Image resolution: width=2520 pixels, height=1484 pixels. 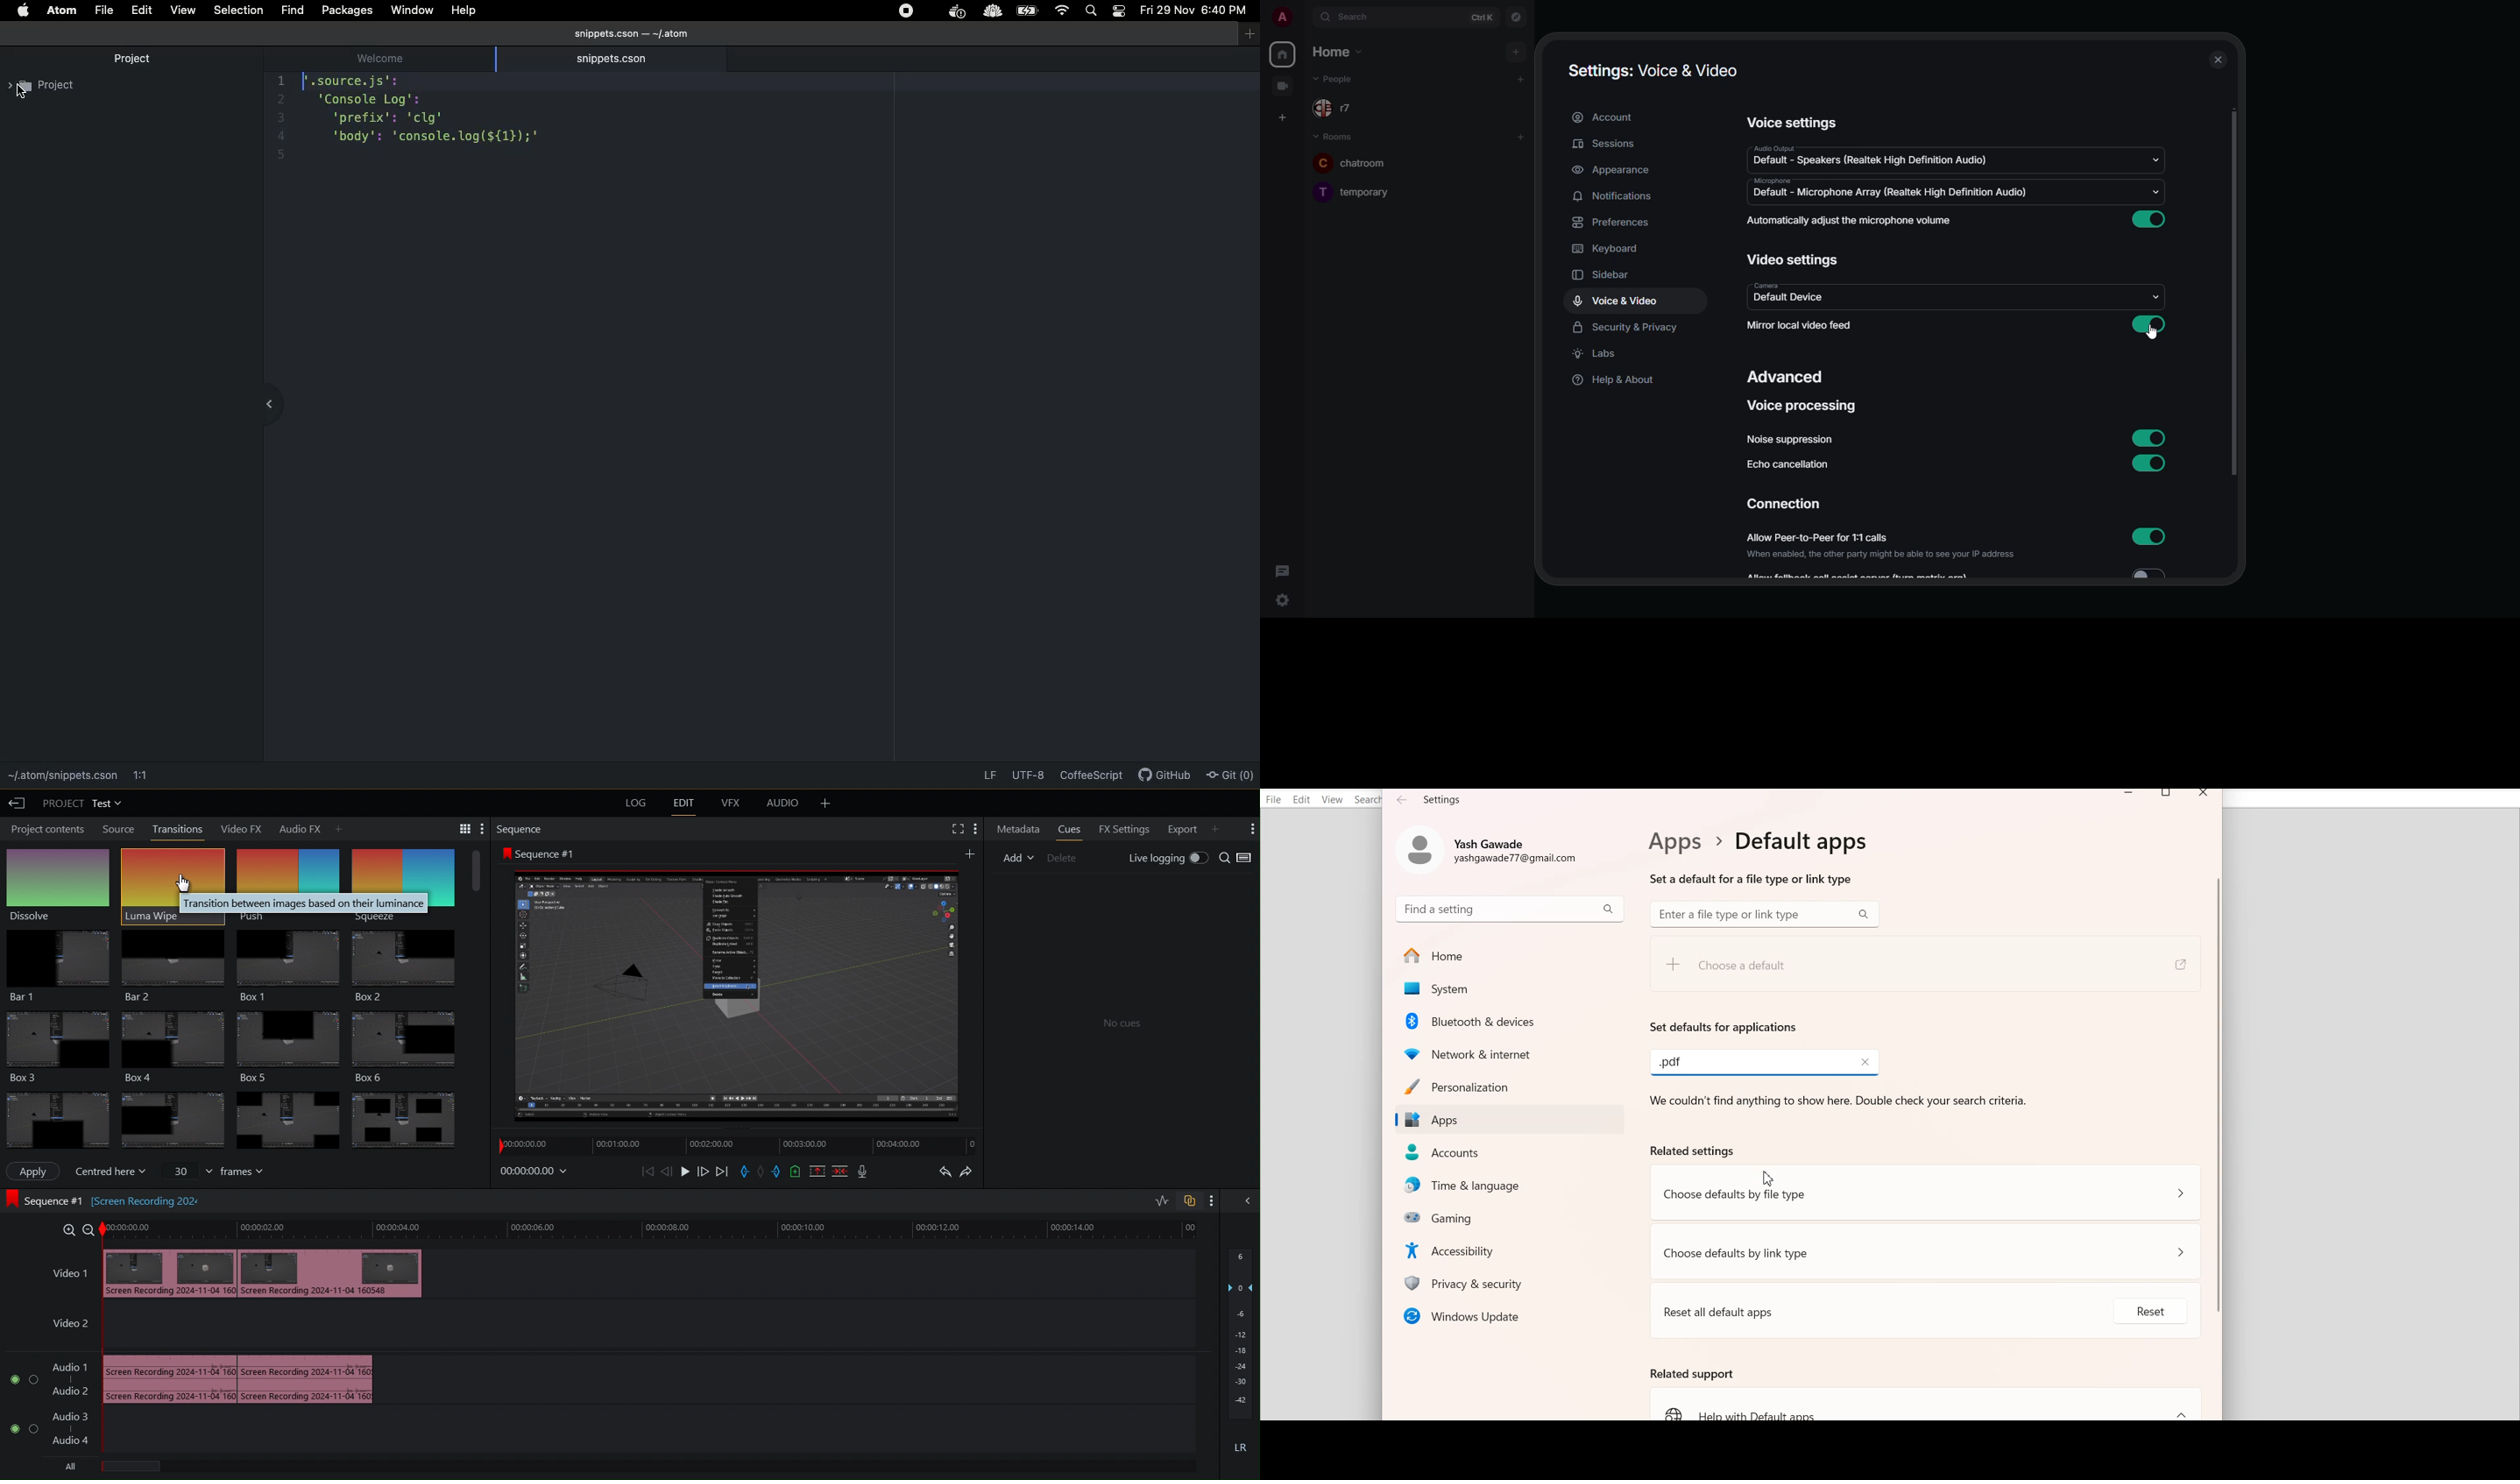 What do you see at coordinates (1284, 17) in the screenshot?
I see `profile` at bounding box center [1284, 17].